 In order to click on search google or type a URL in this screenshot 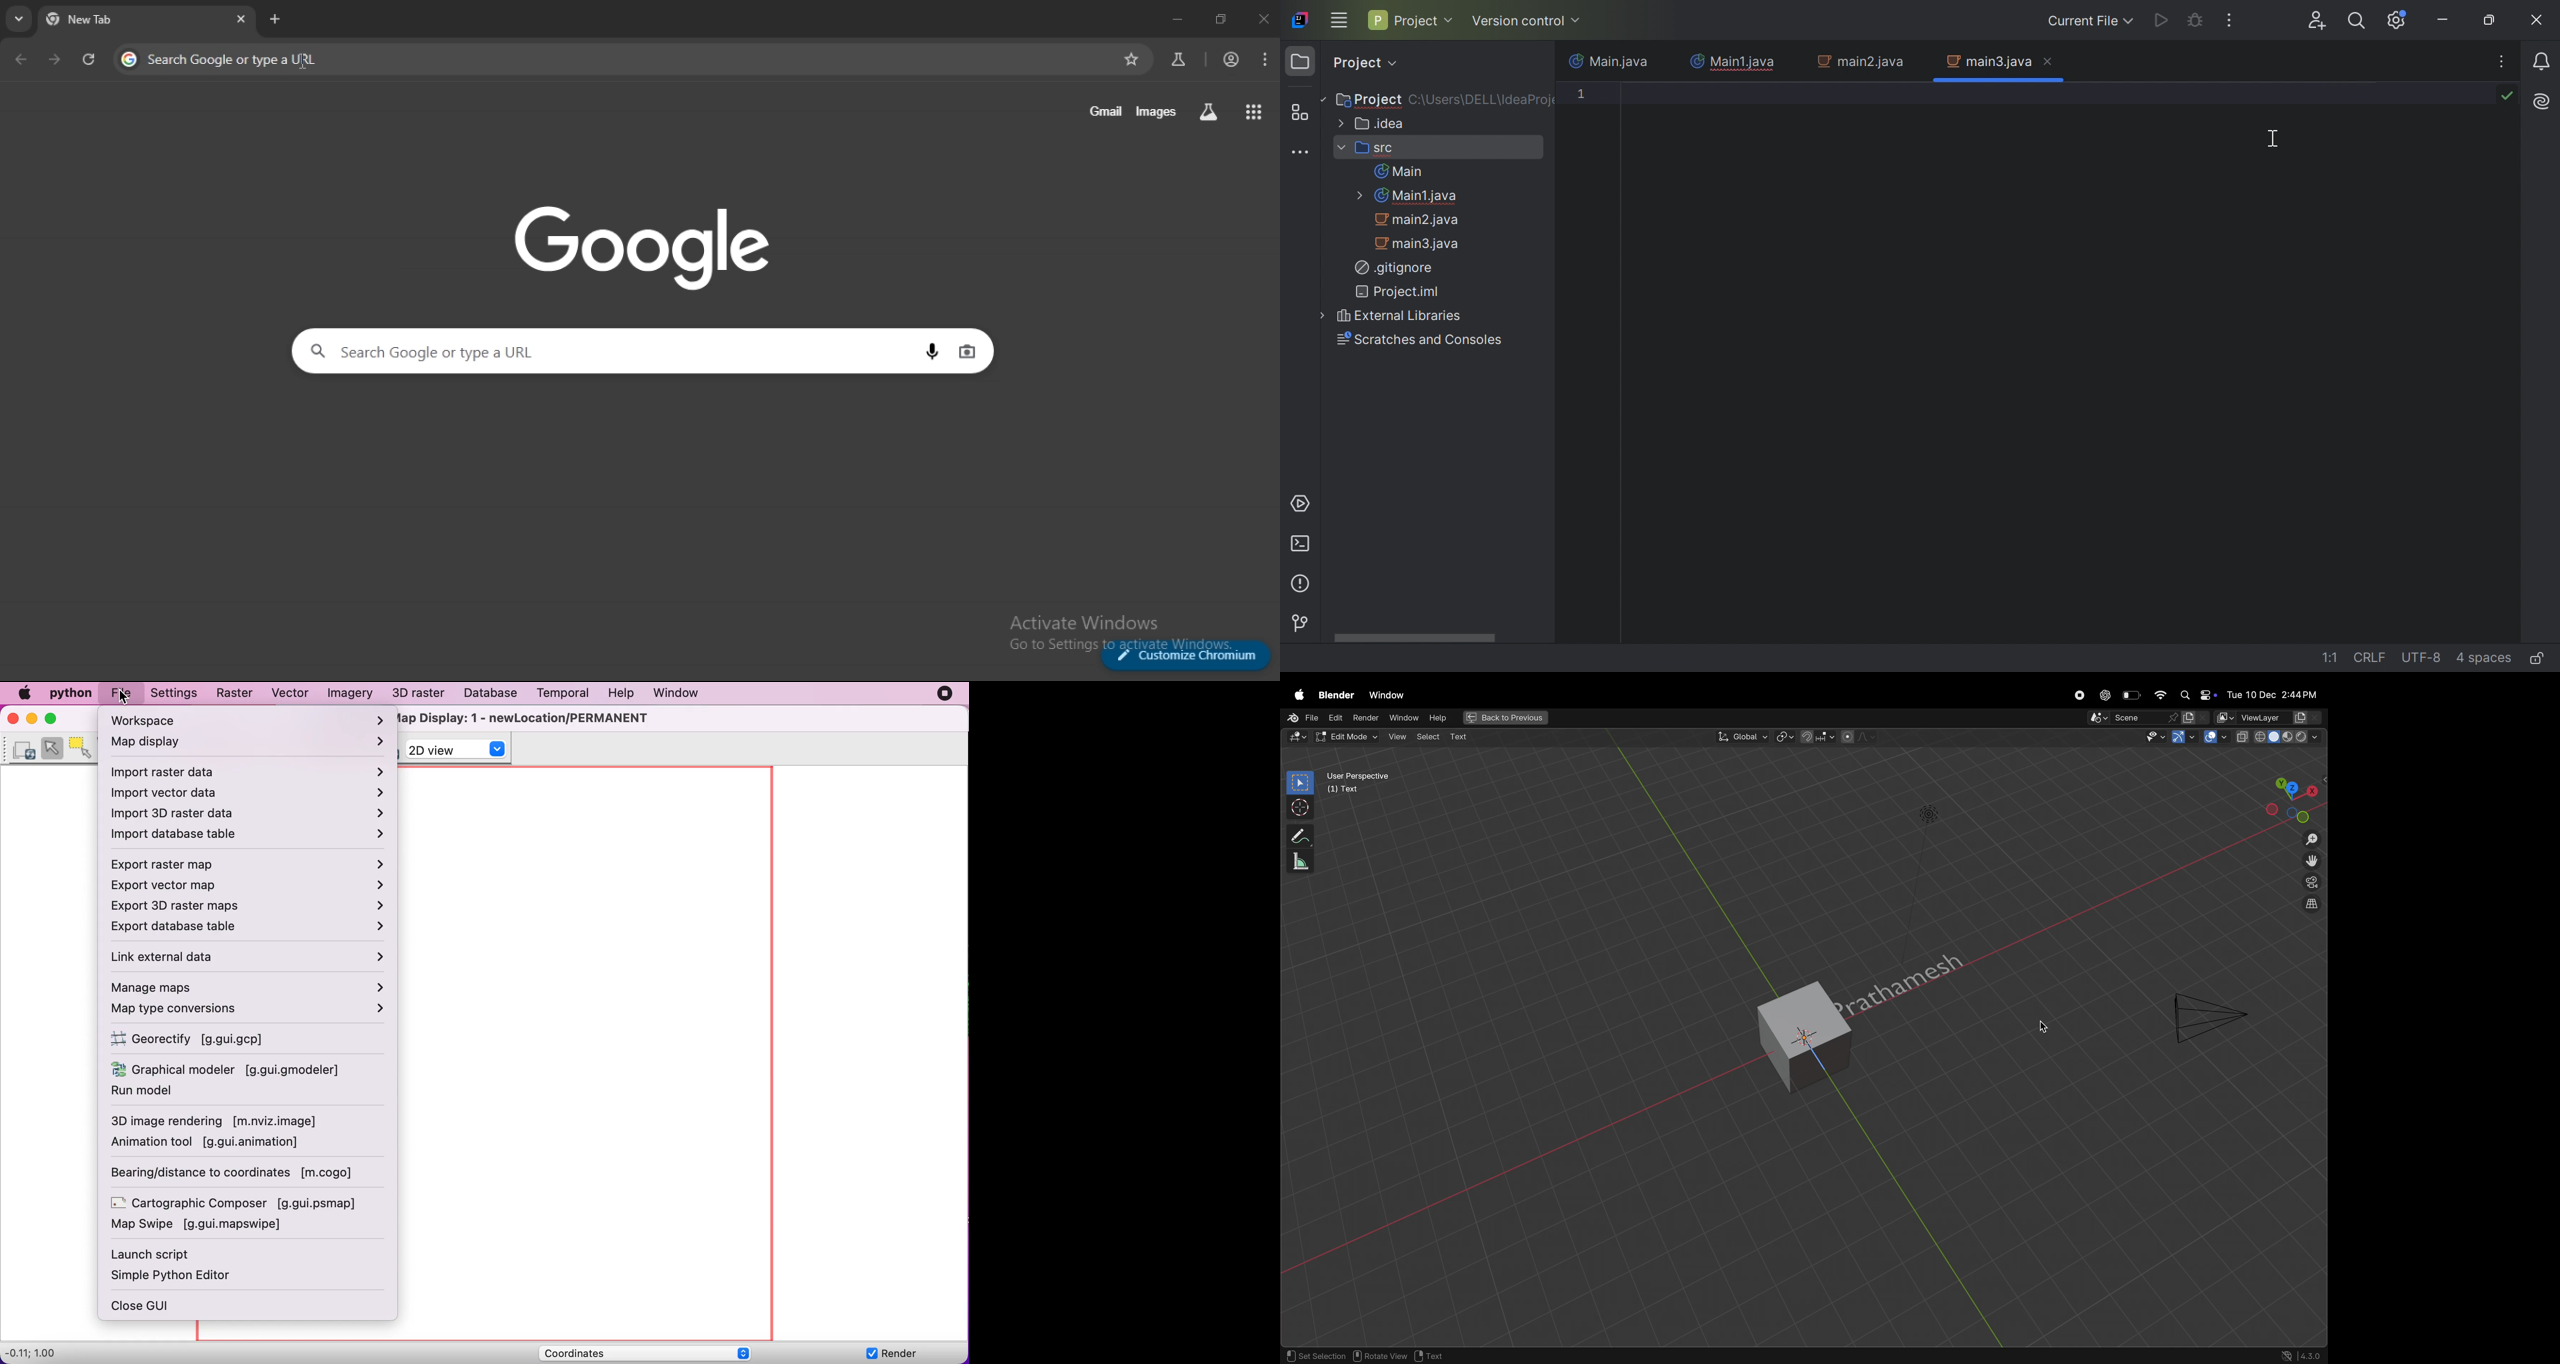, I will do `click(617, 59)`.